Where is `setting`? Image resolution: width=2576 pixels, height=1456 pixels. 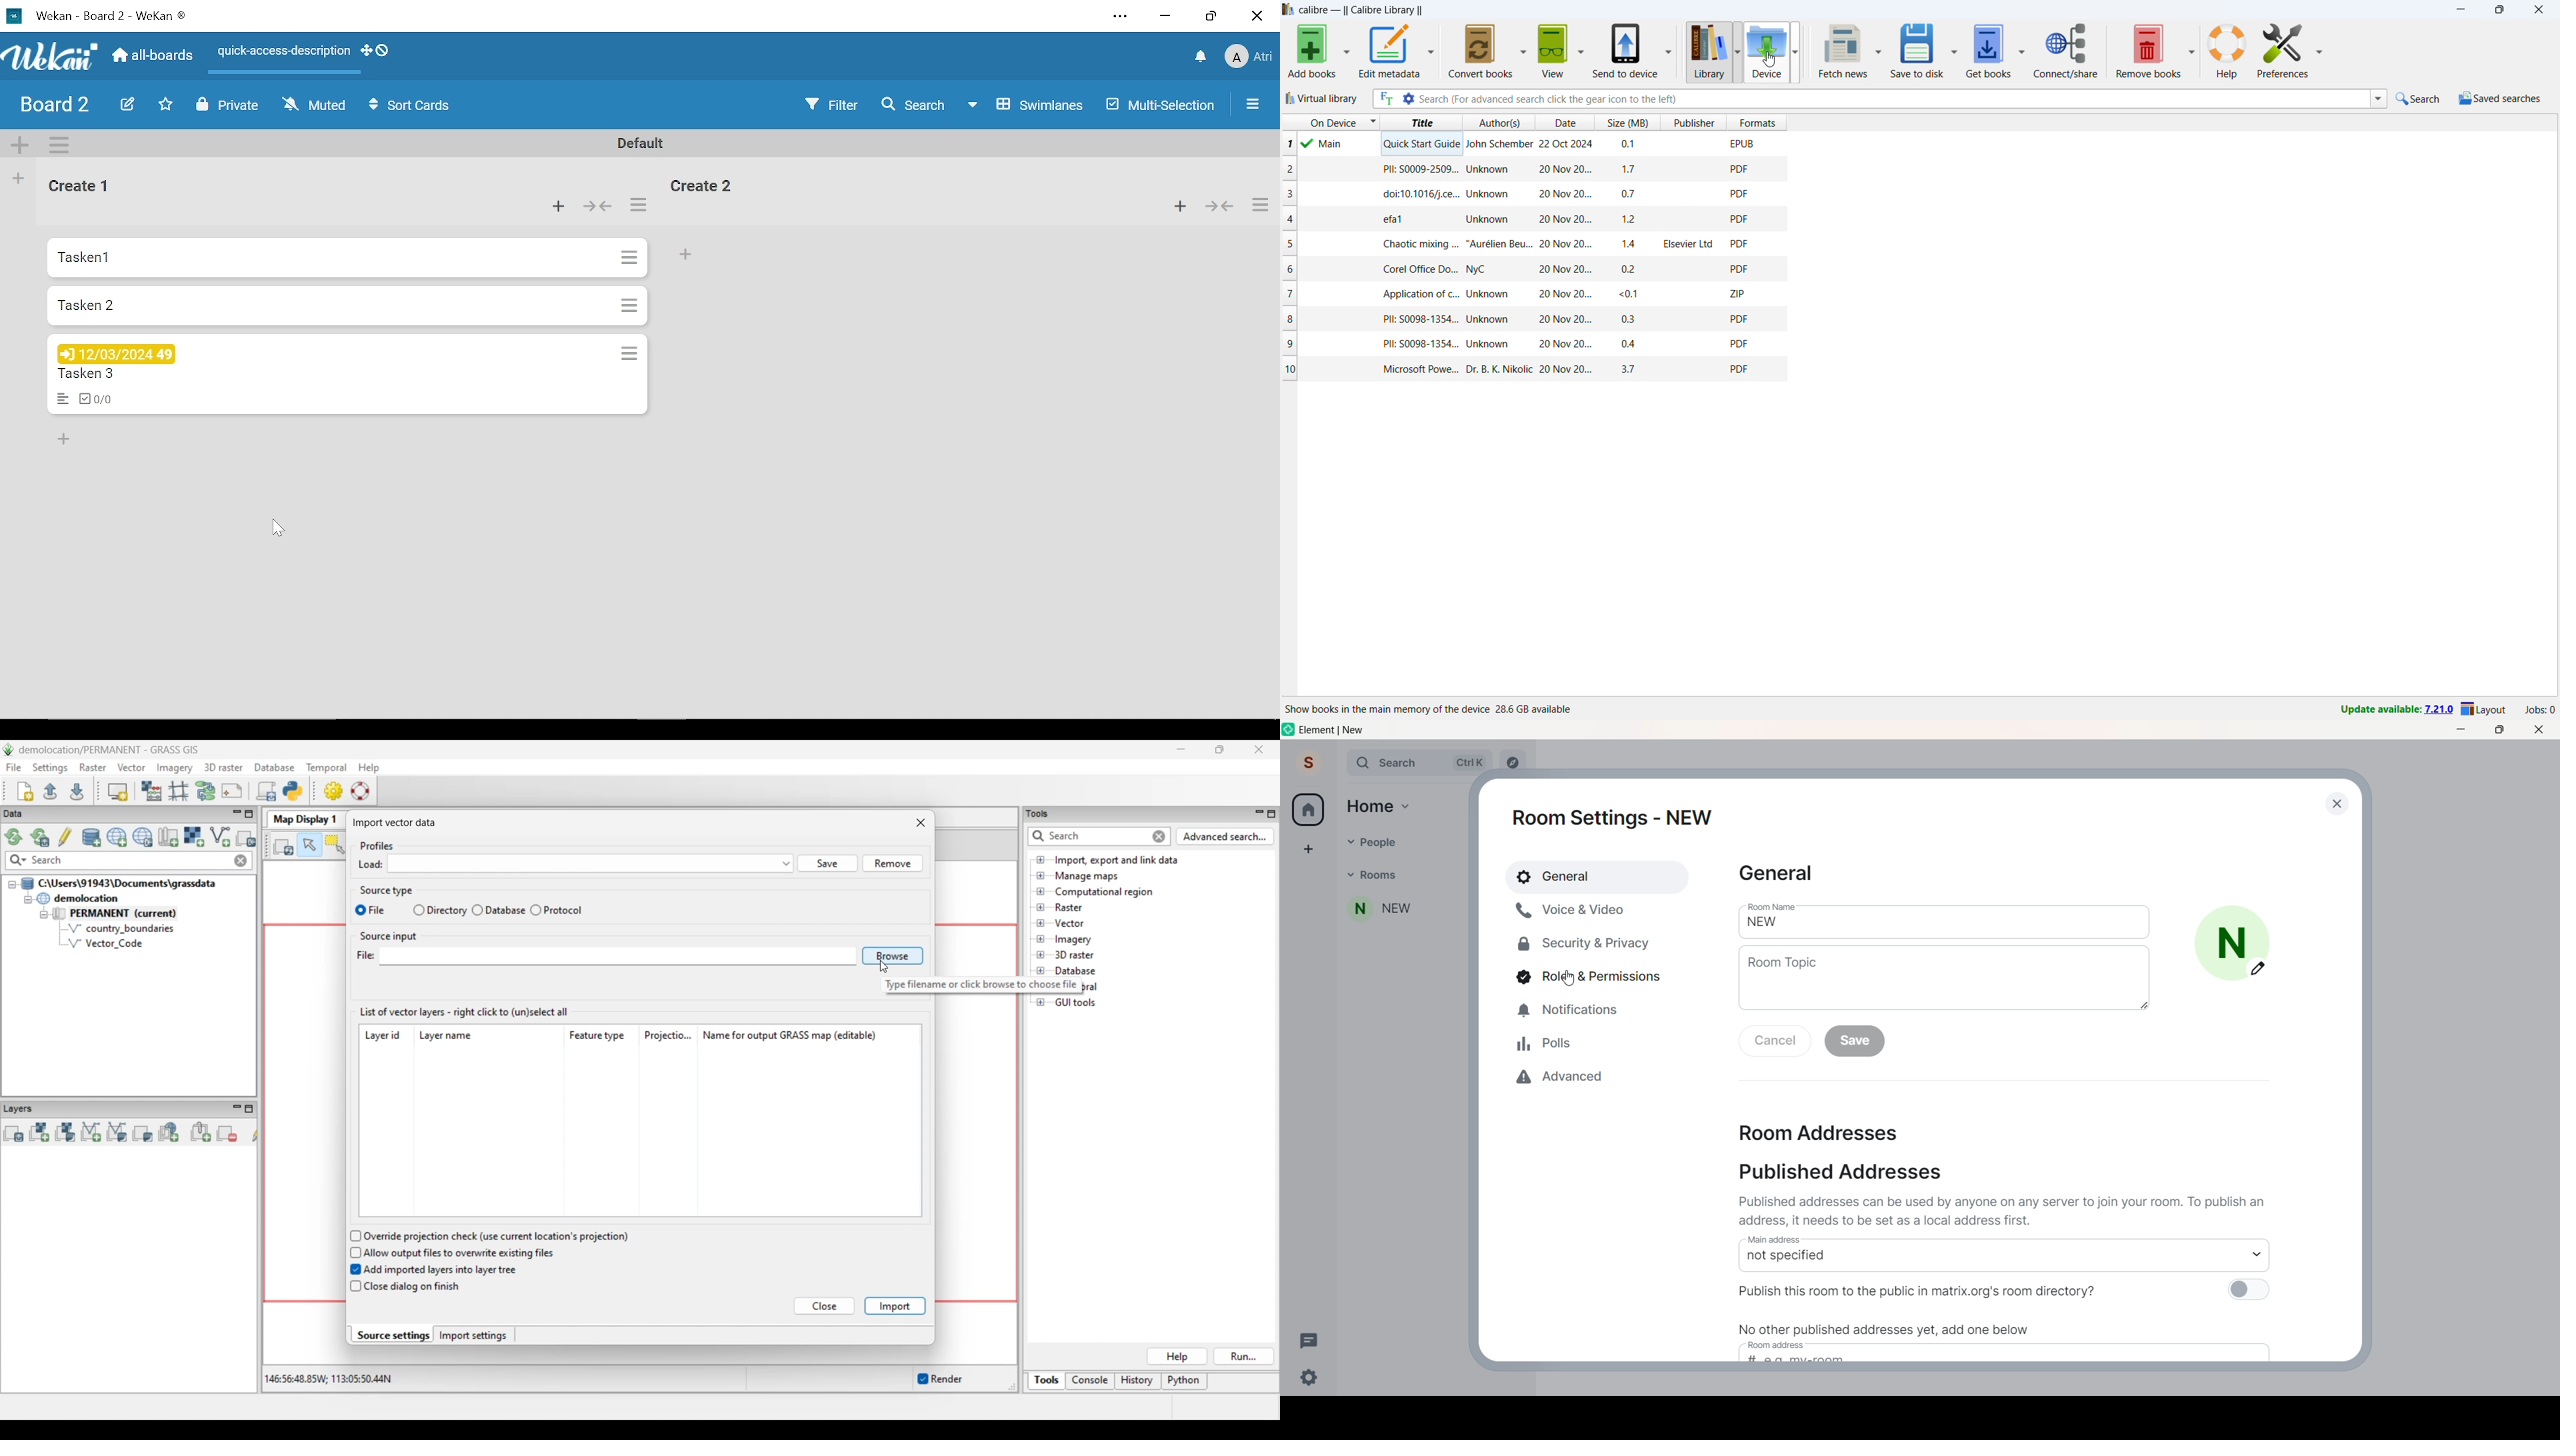
setting is located at coordinates (1307, 1379).